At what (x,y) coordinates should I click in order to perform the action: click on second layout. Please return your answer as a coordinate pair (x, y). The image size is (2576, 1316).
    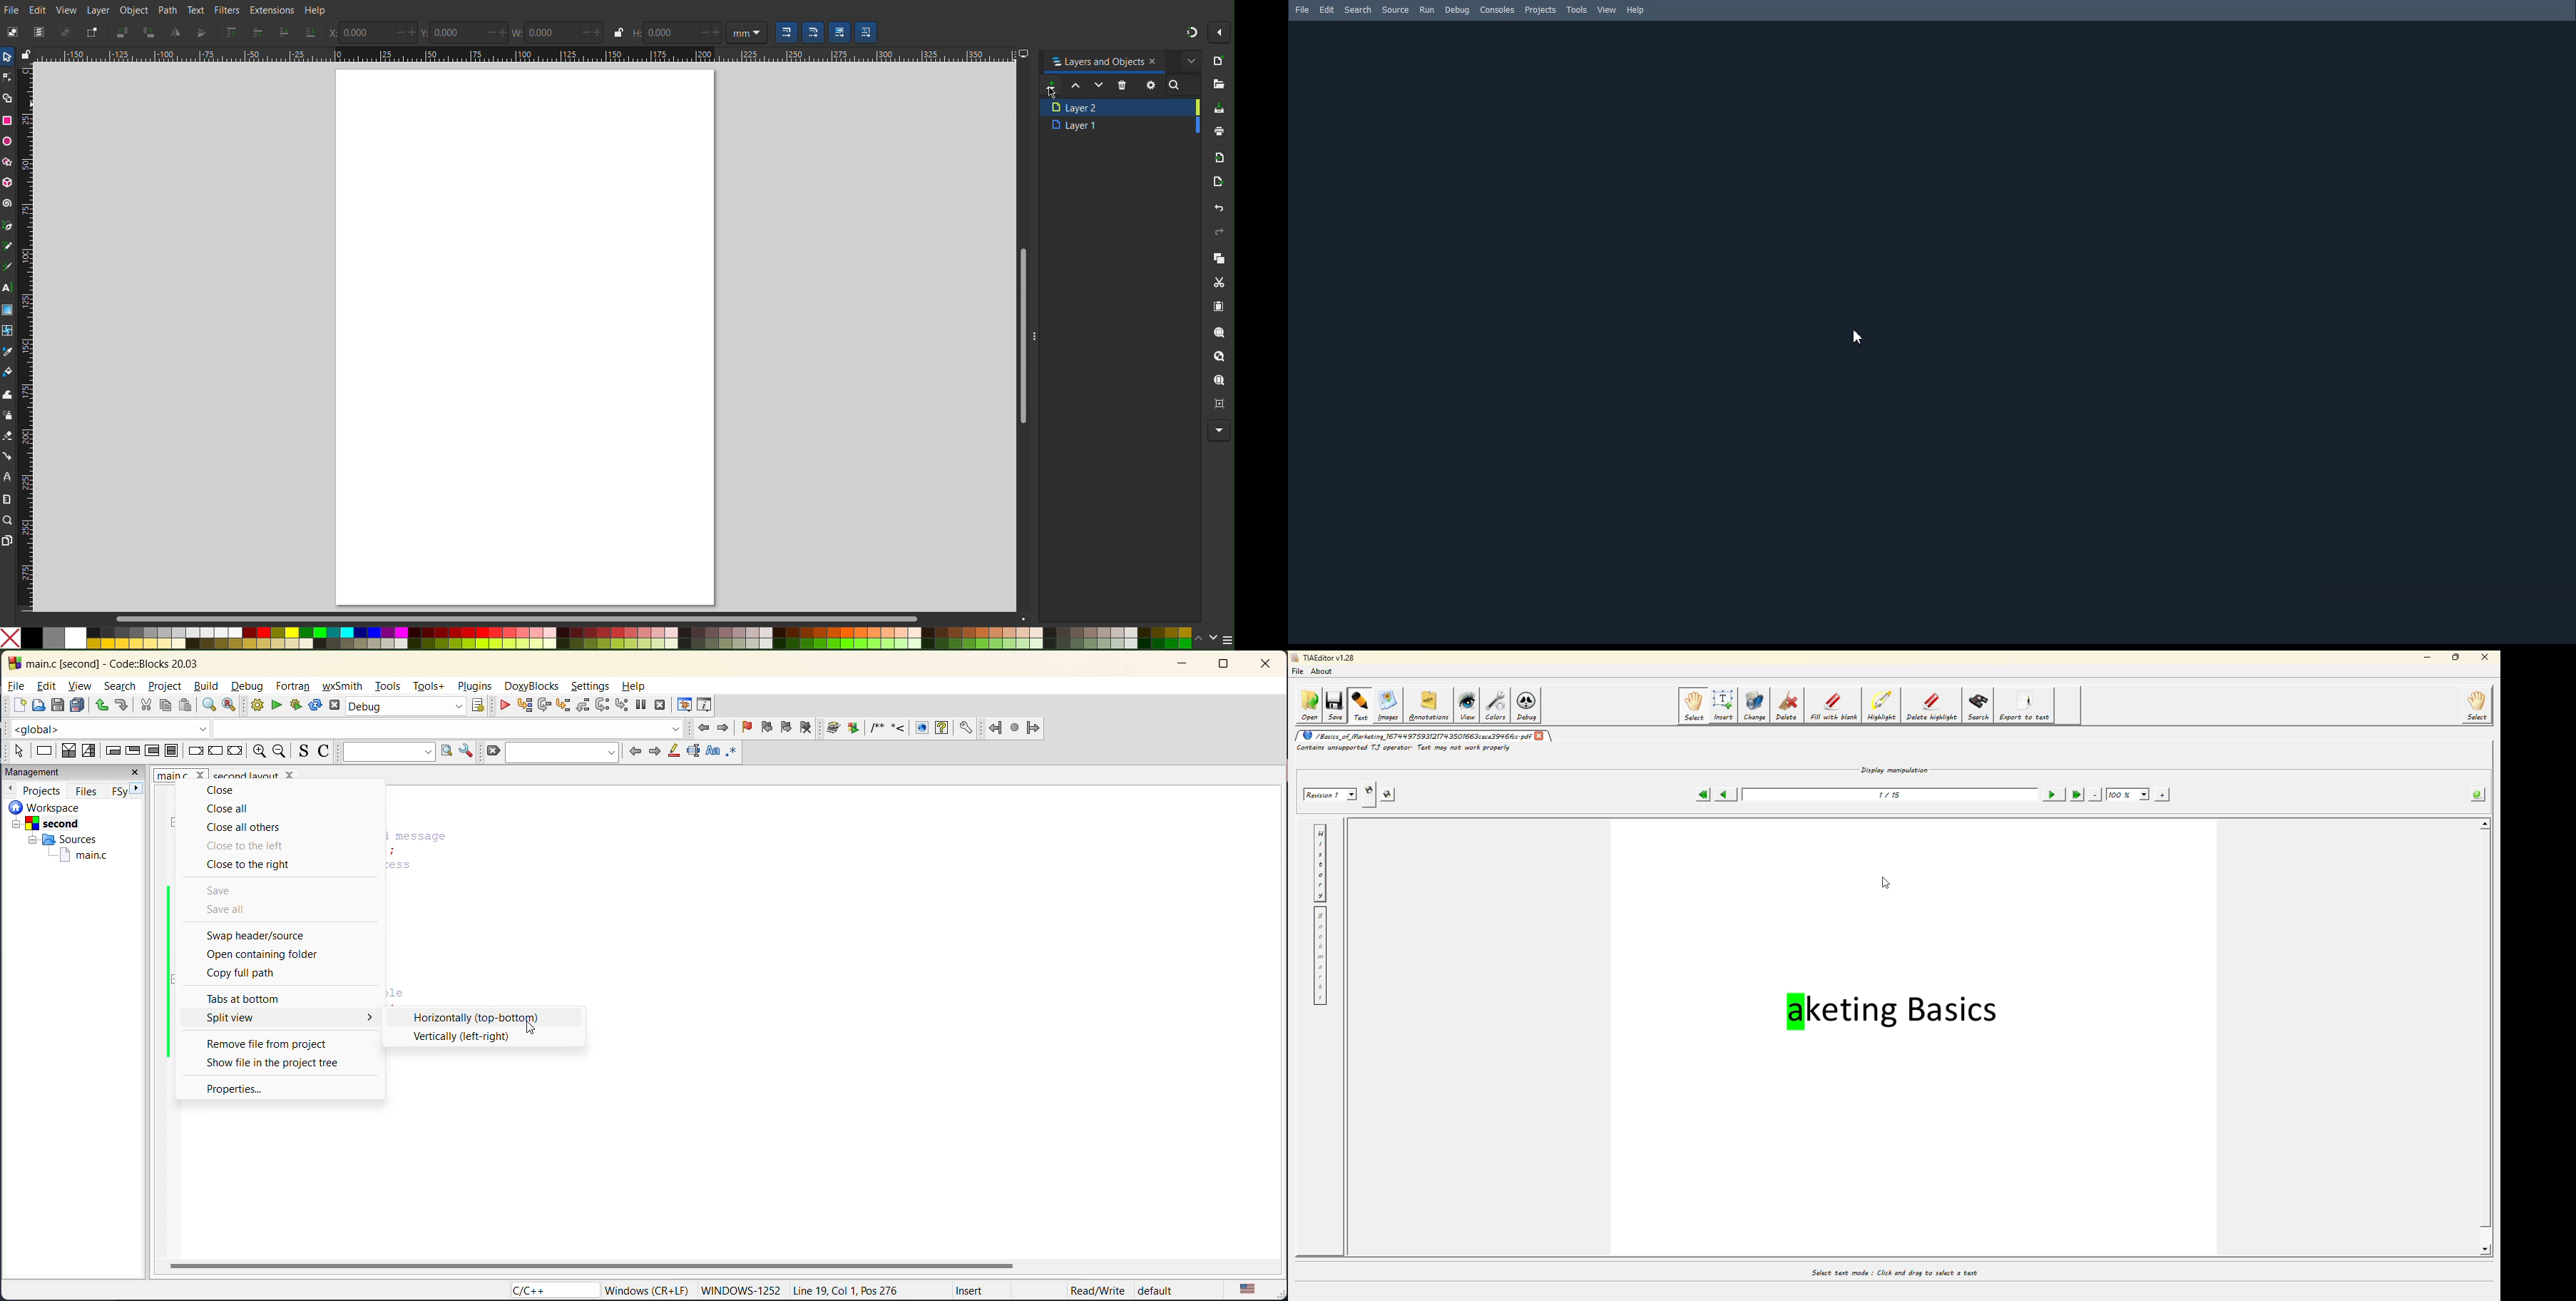
    Looking at the image, I should click on (266, 774).